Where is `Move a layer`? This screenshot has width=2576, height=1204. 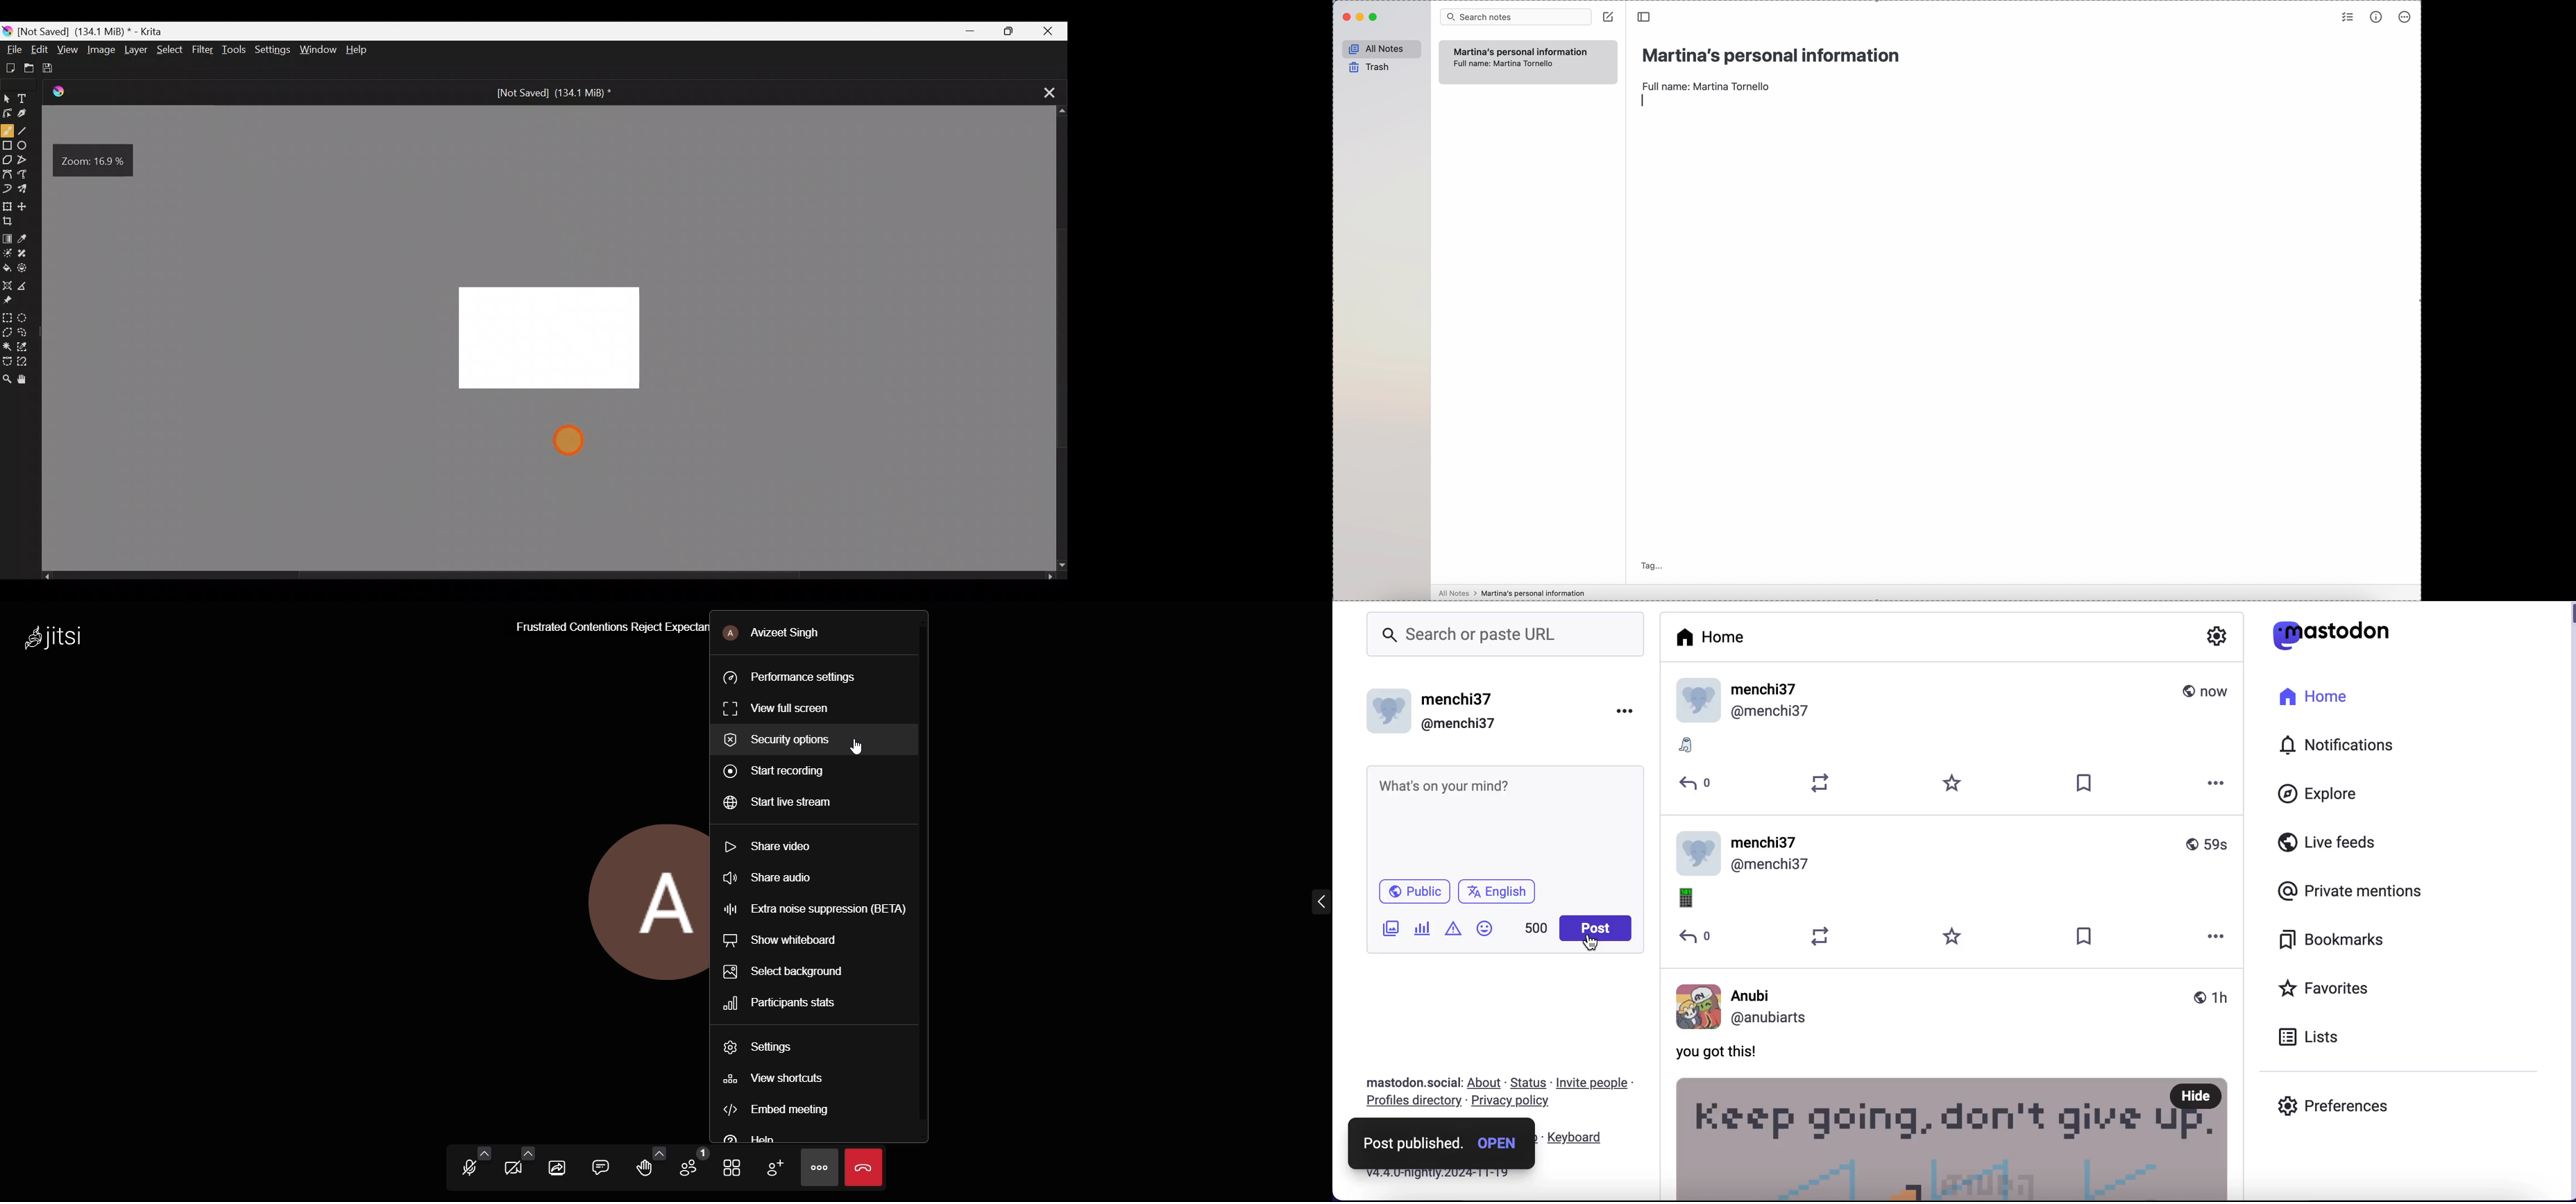 Move a layer is located at coordinates (27, 205).